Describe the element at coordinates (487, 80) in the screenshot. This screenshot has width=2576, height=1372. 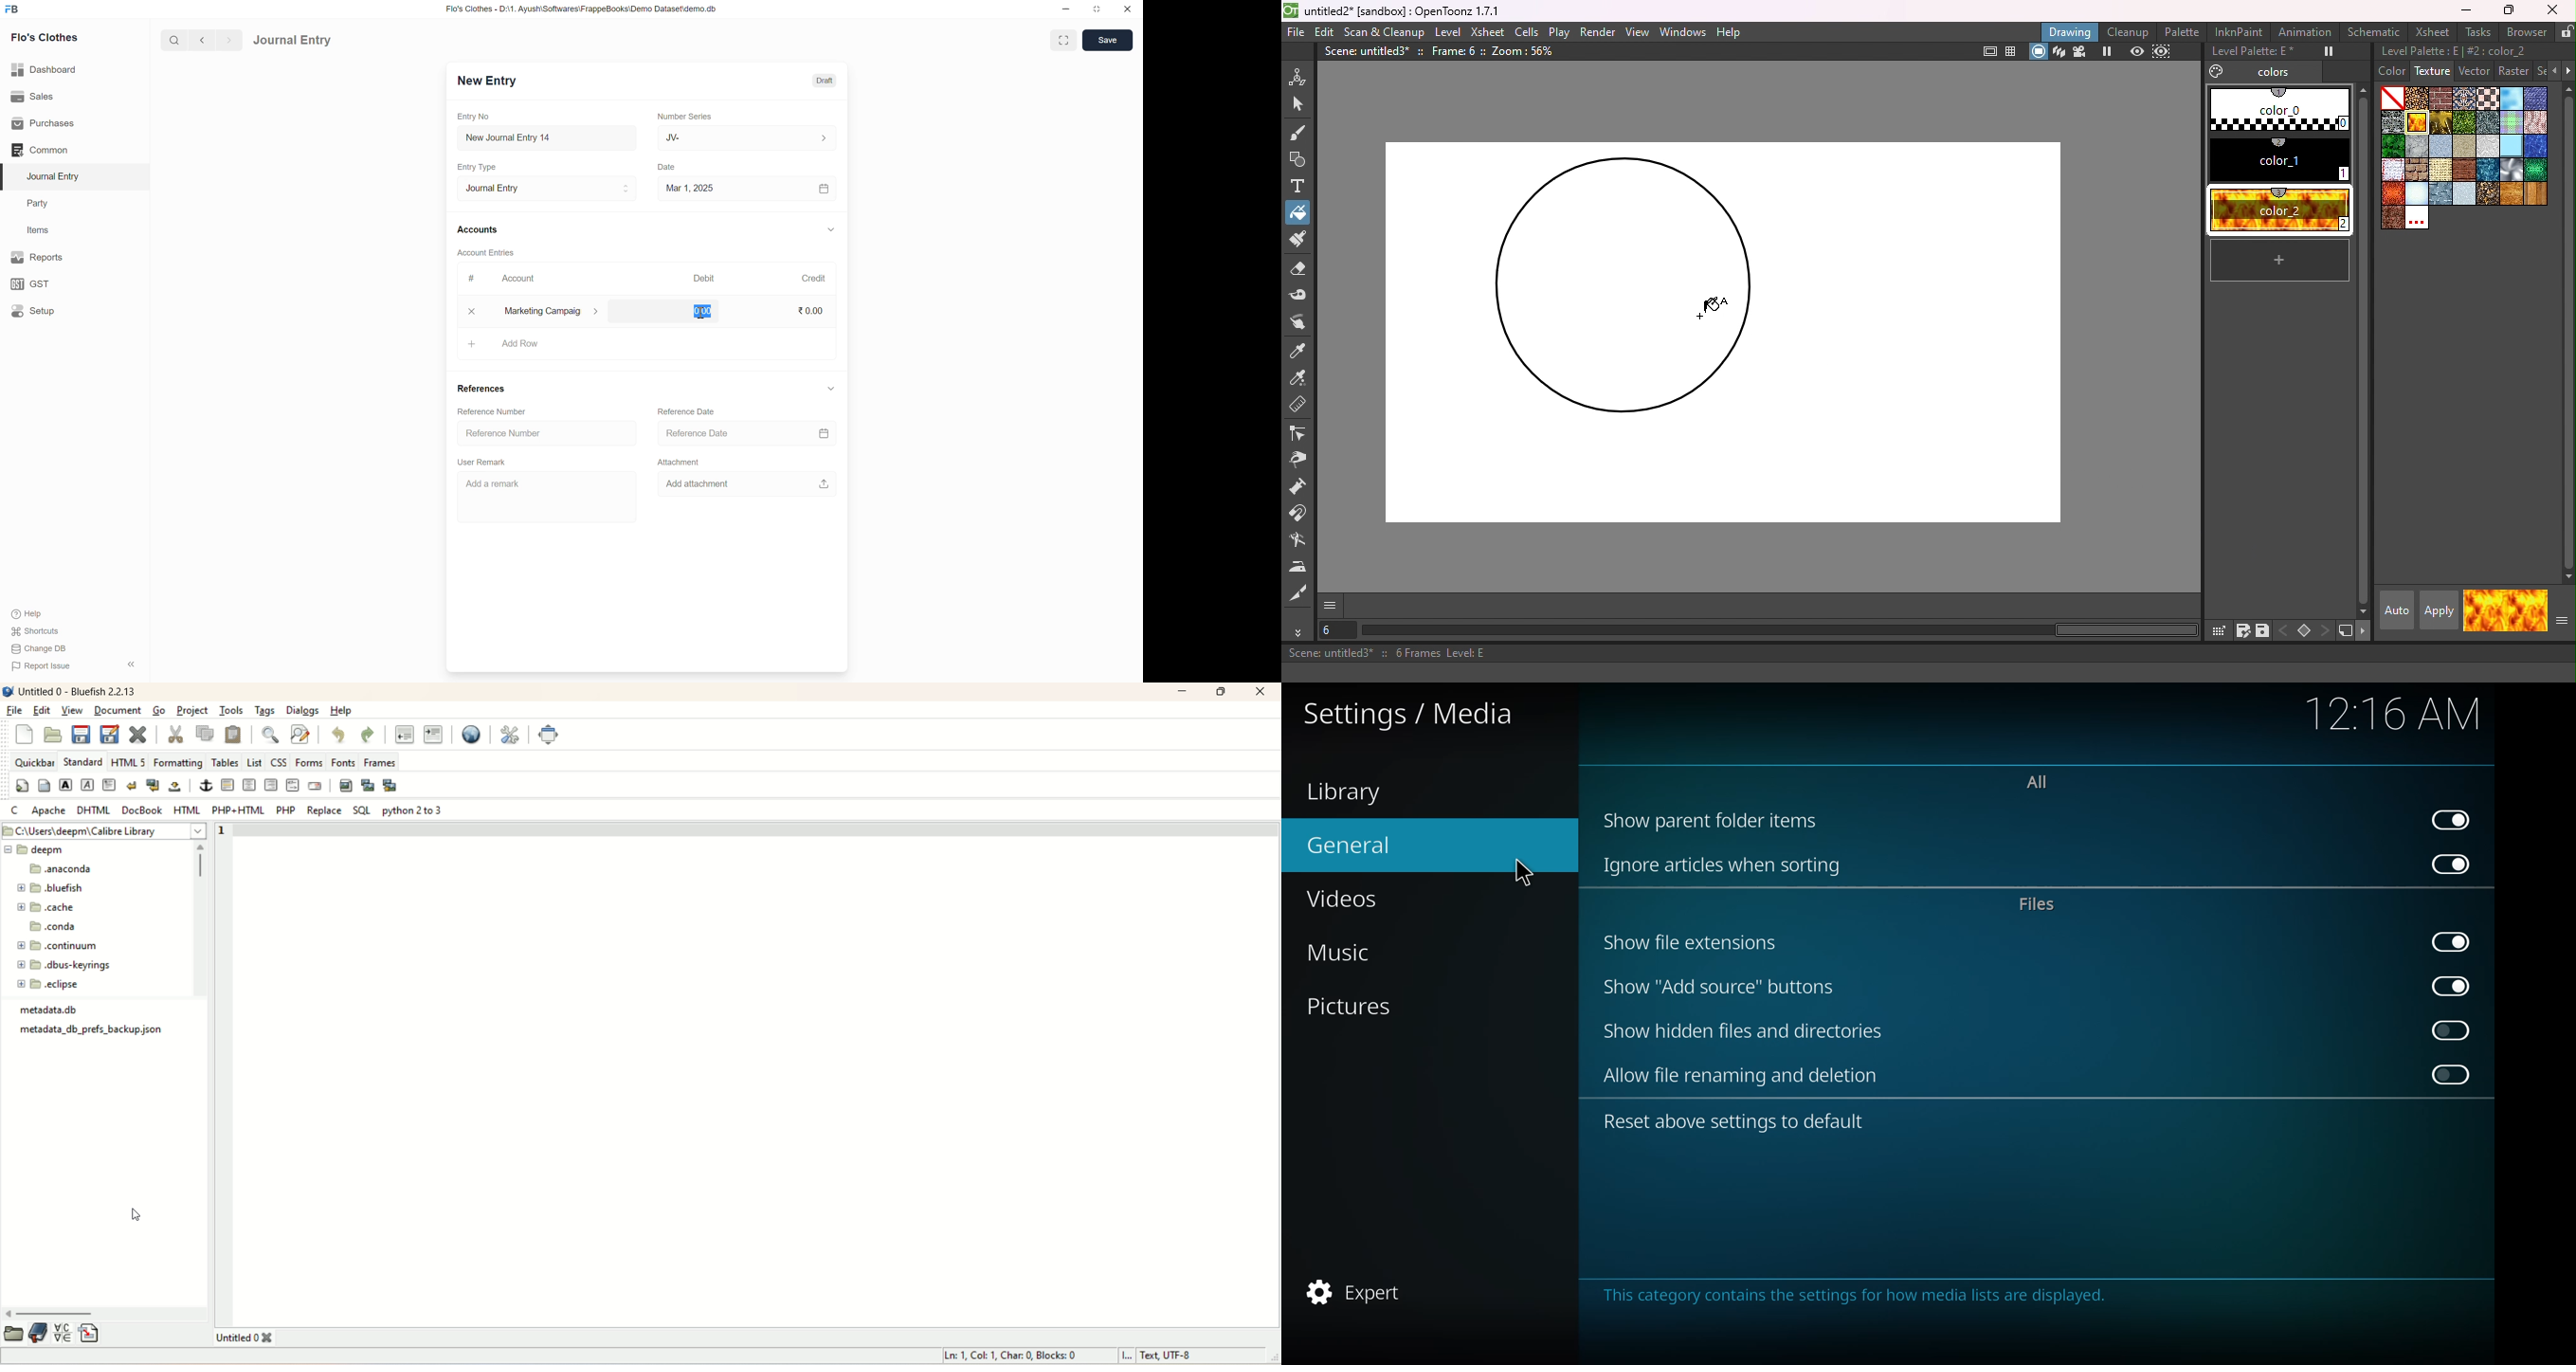
I see `New Entry` at that location.